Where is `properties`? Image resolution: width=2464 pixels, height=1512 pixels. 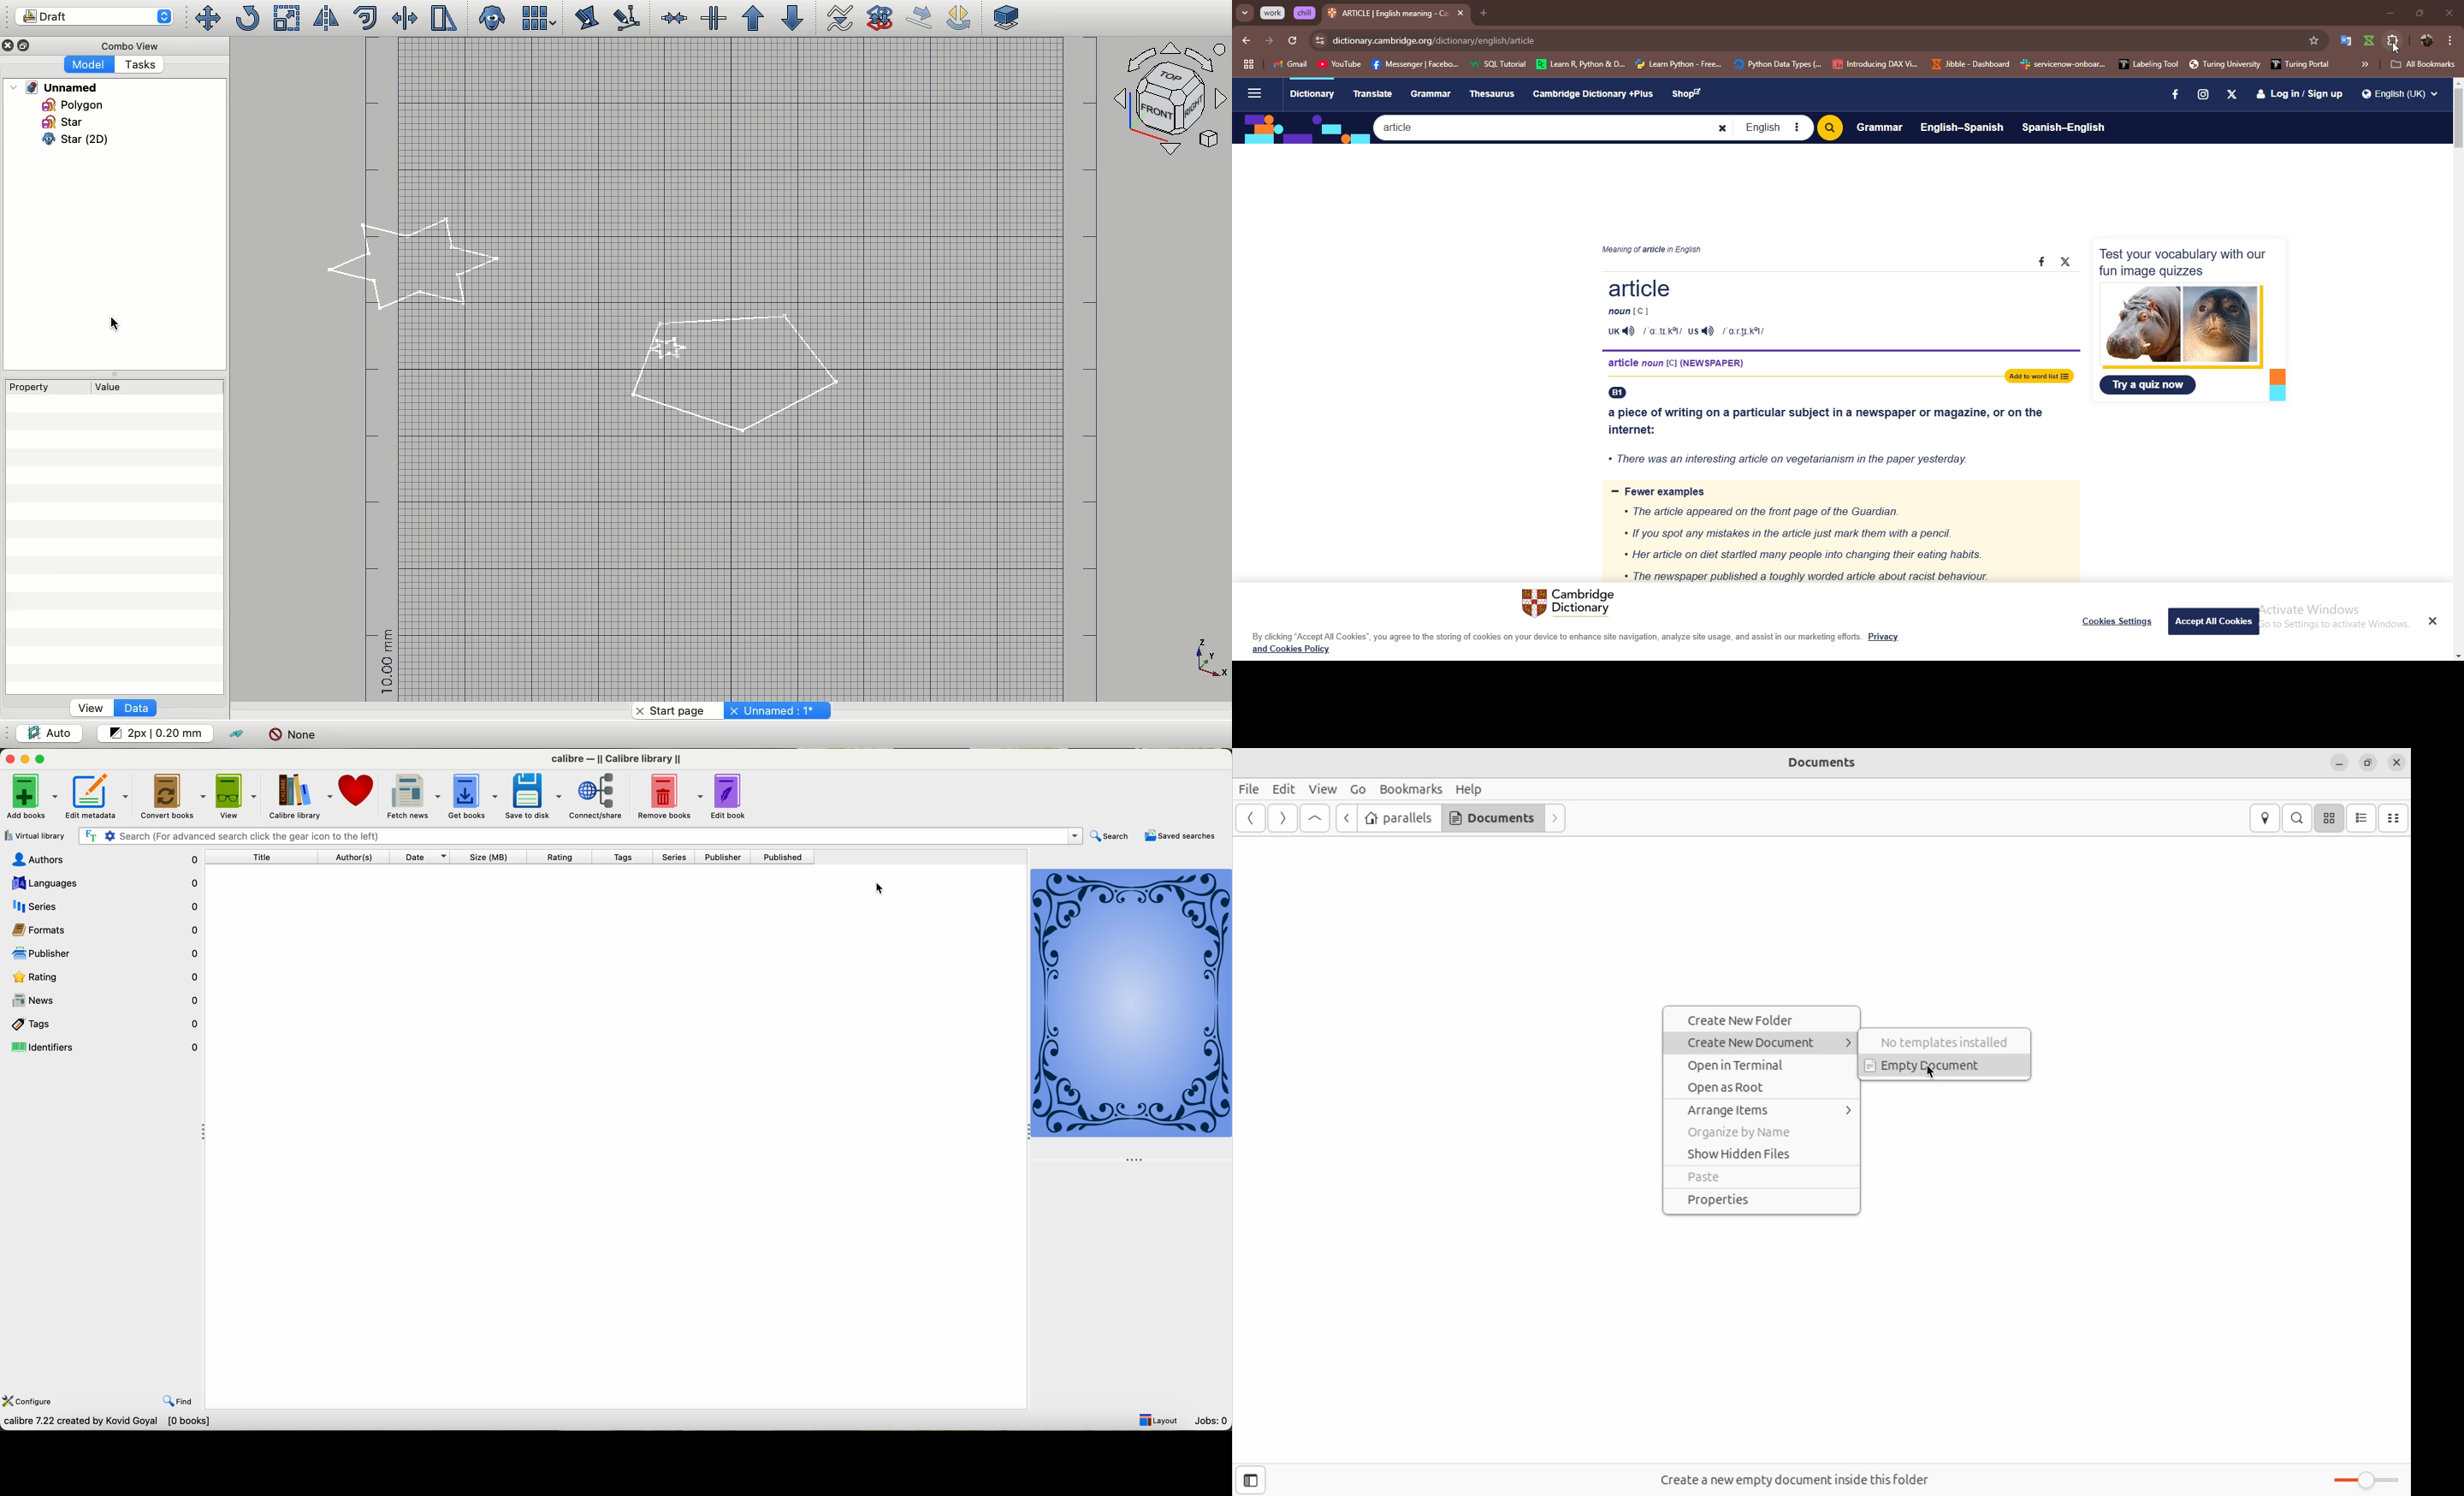
properties is located at coordinates (1761, 1201).